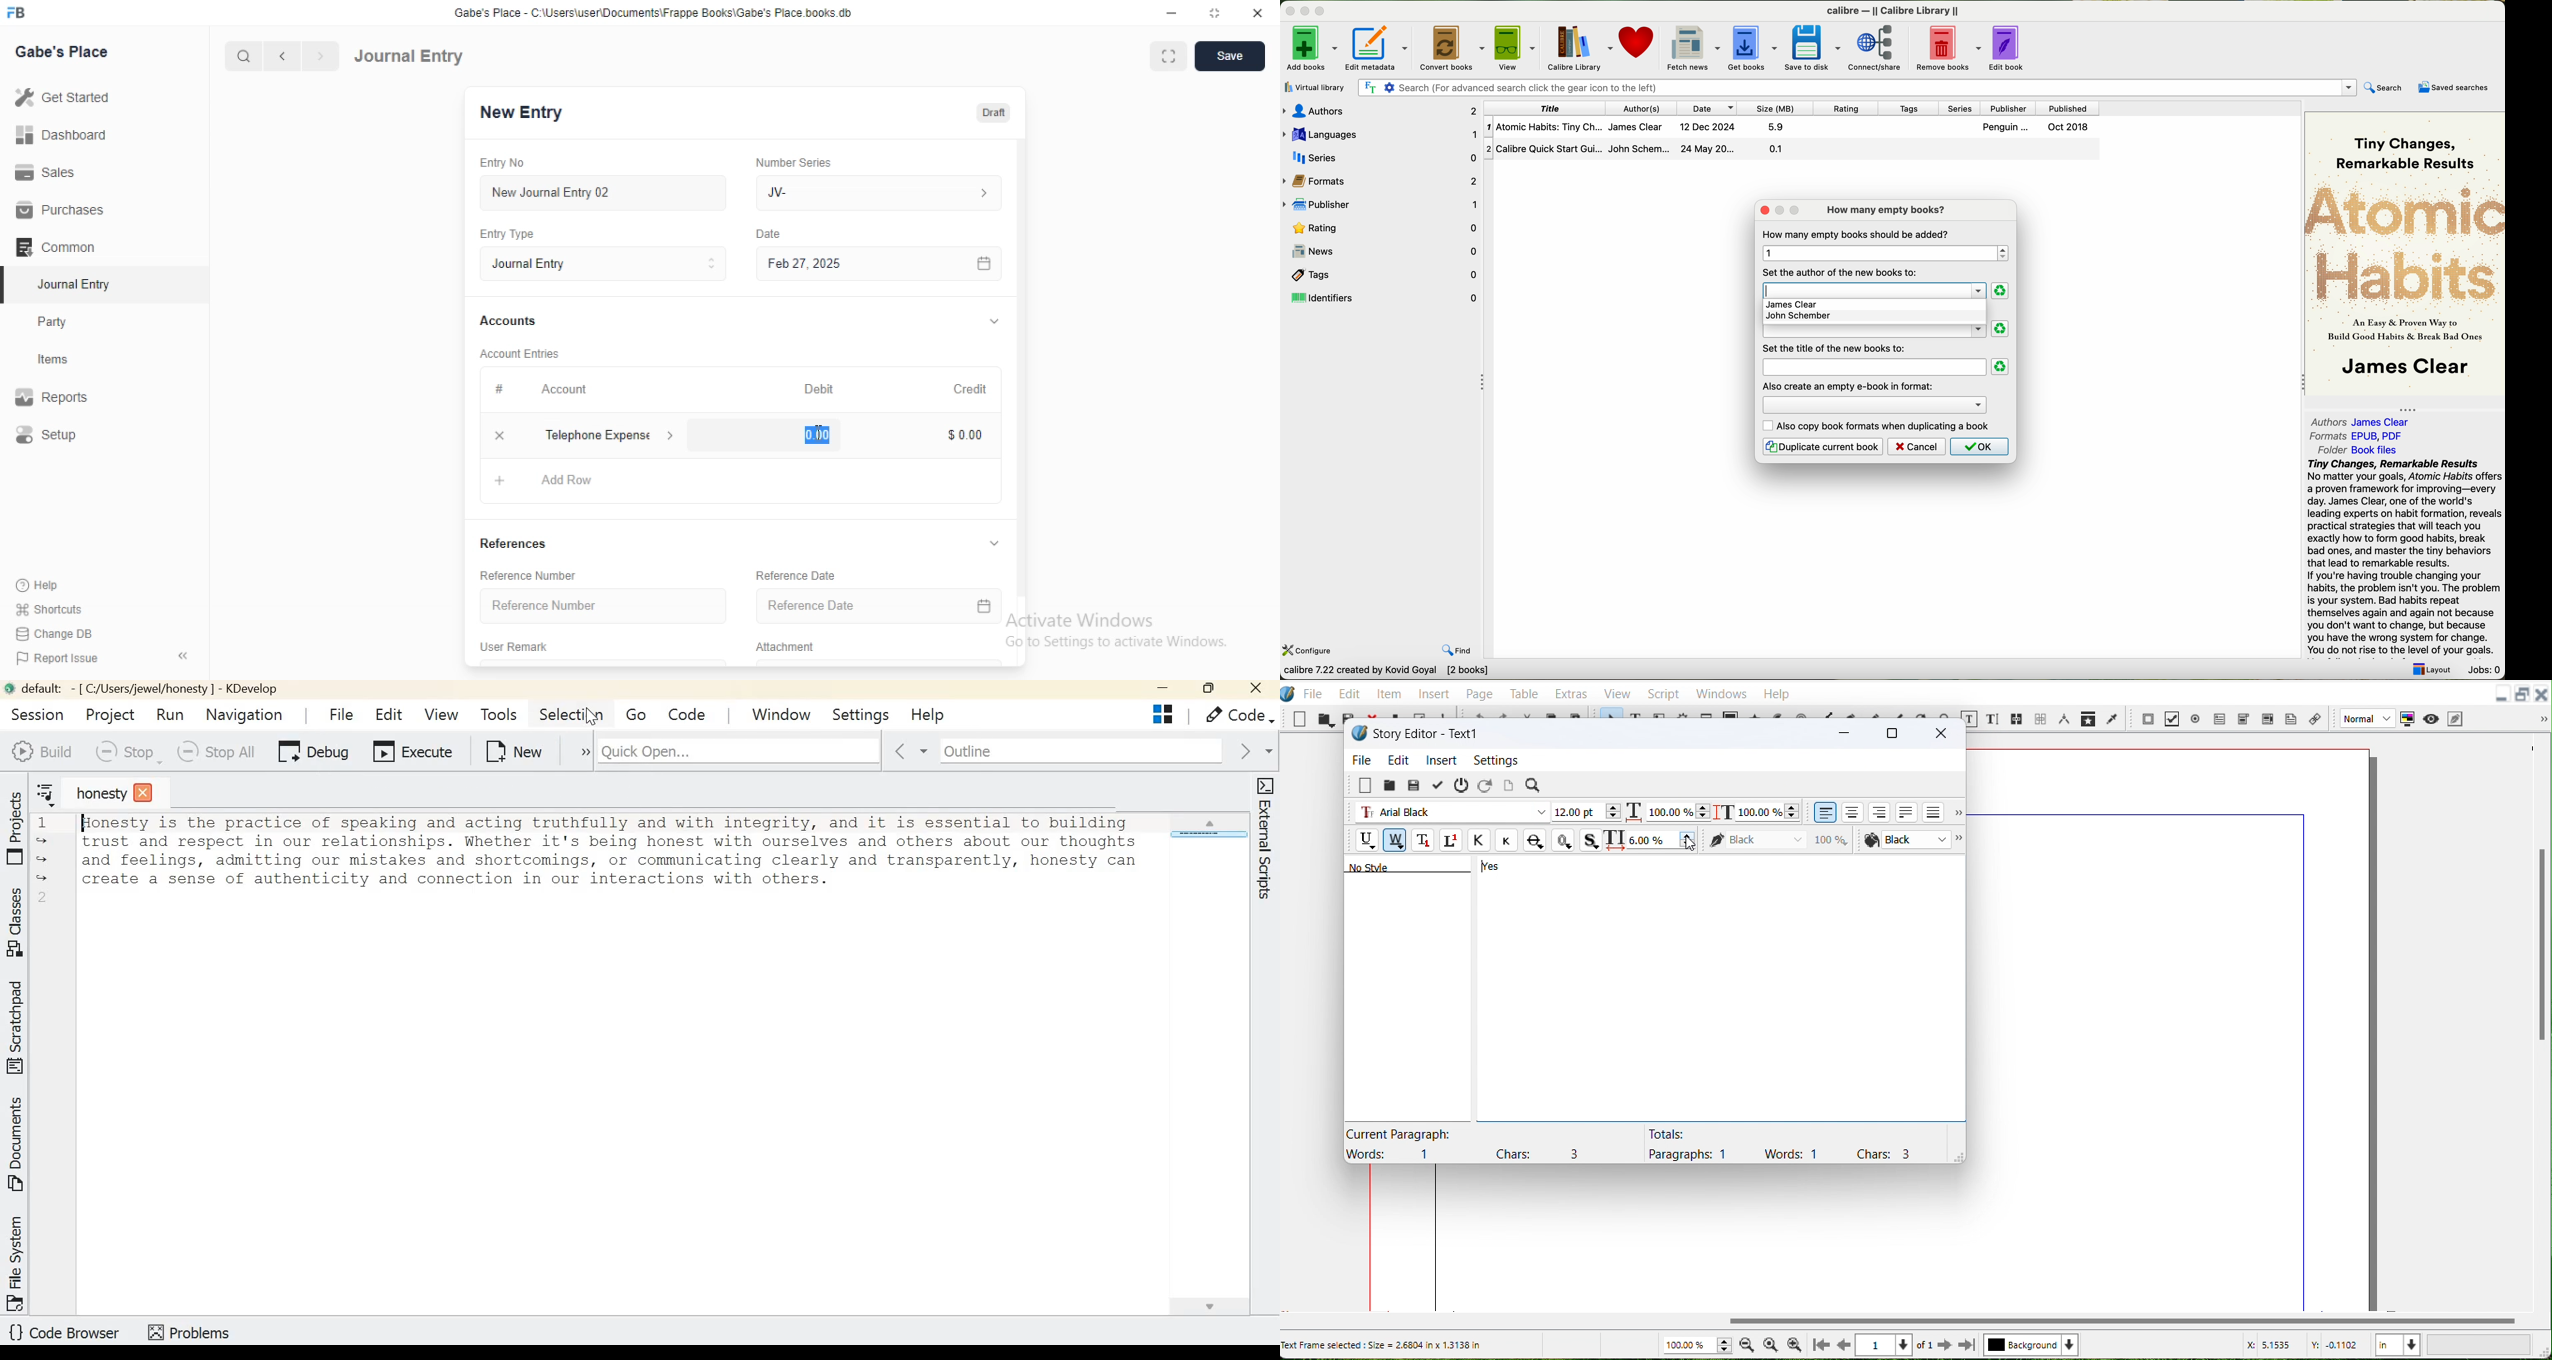 This screenshot has width=2576, height=1372. Describe the element at coordinates (1171, 56) in the screenshot. I see `Full width toggle` at that location.